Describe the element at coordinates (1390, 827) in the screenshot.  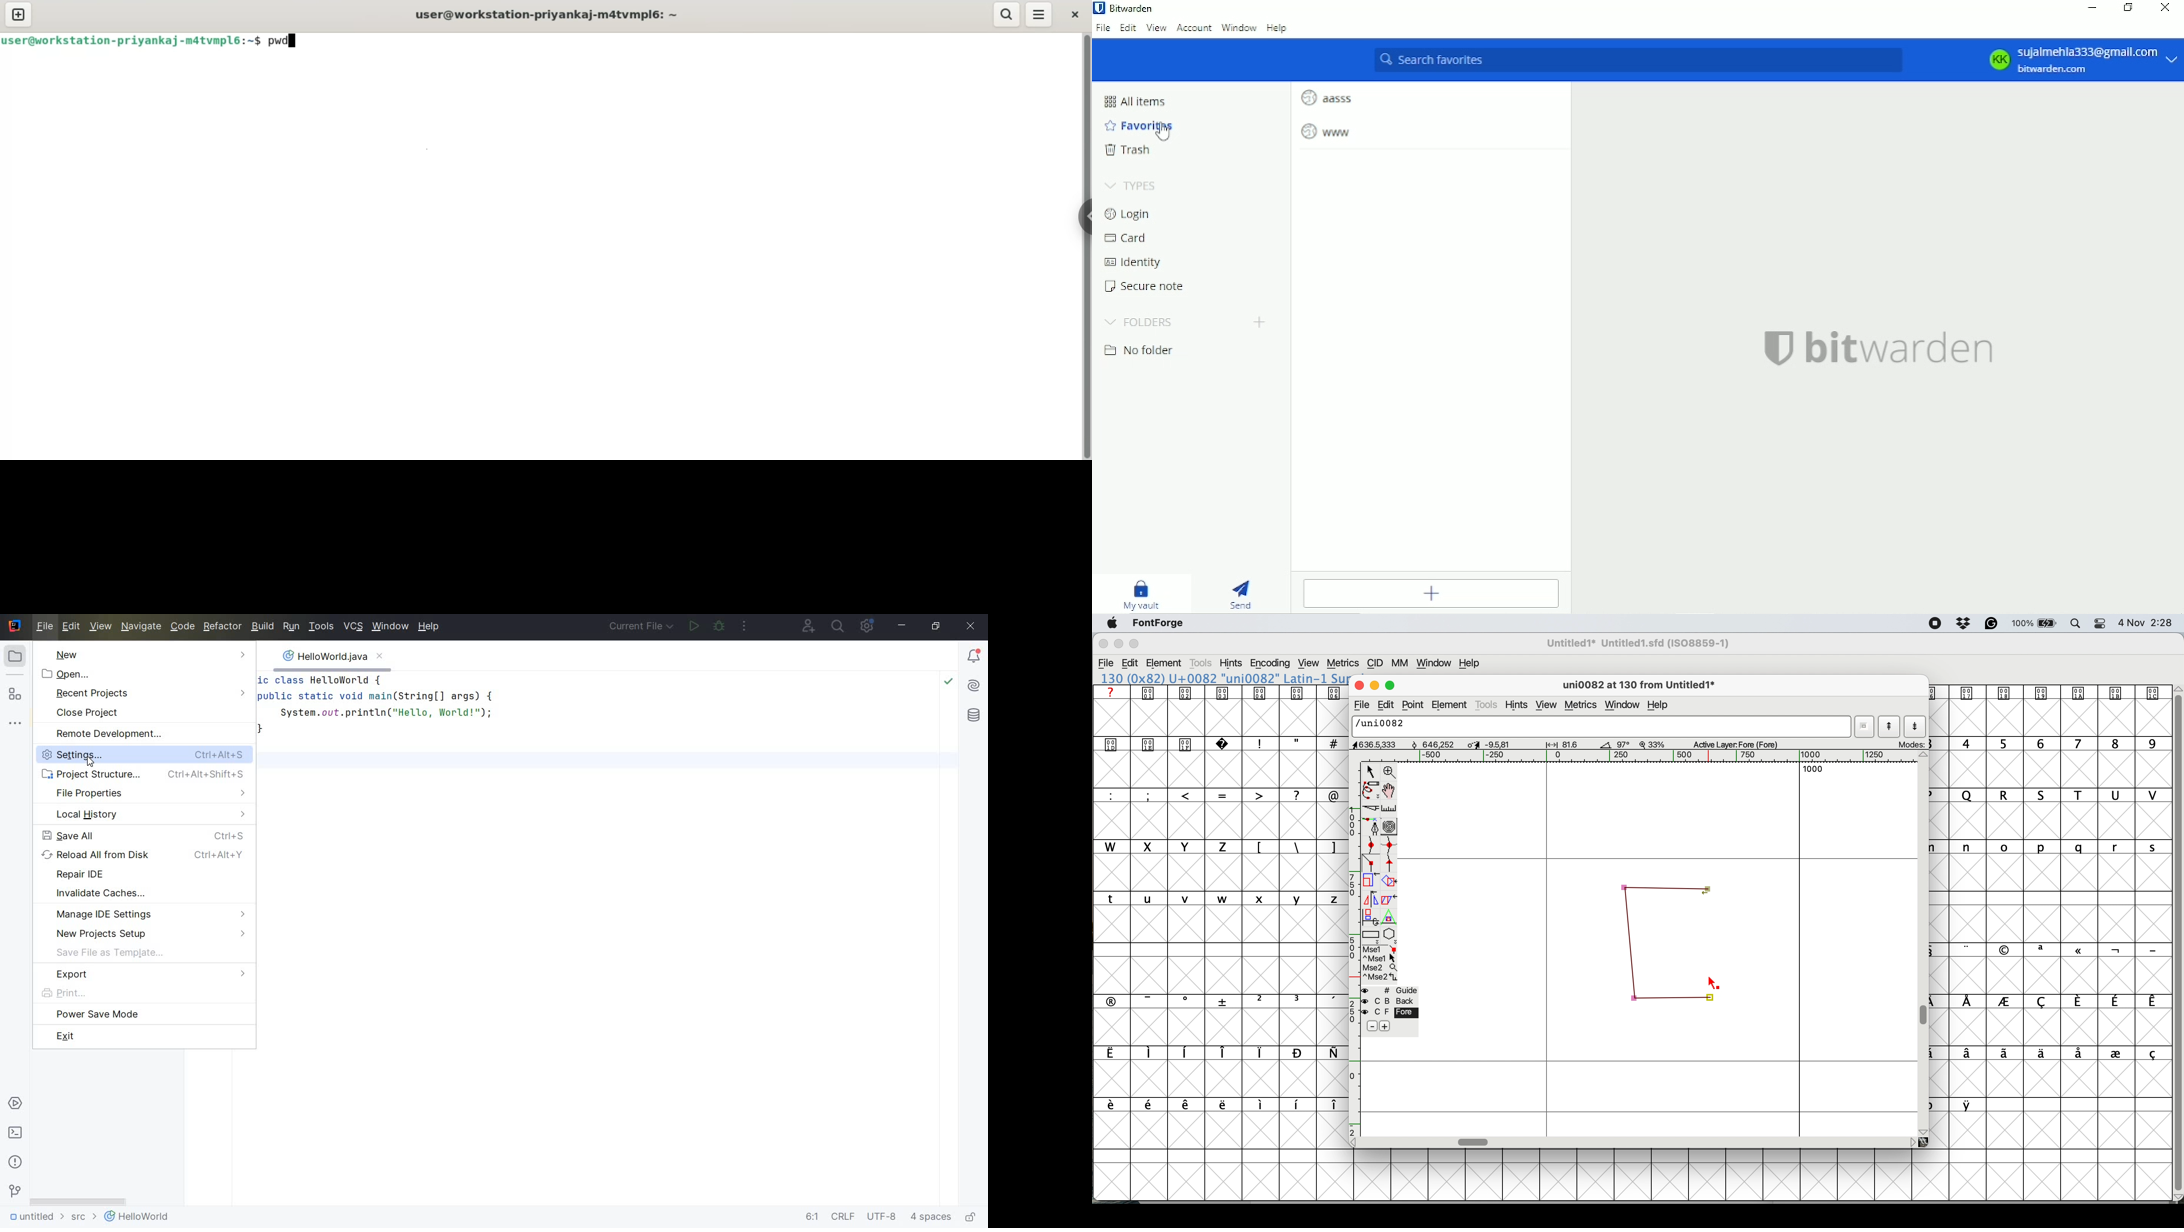
I see `change whether spiro is active or not` at that location.